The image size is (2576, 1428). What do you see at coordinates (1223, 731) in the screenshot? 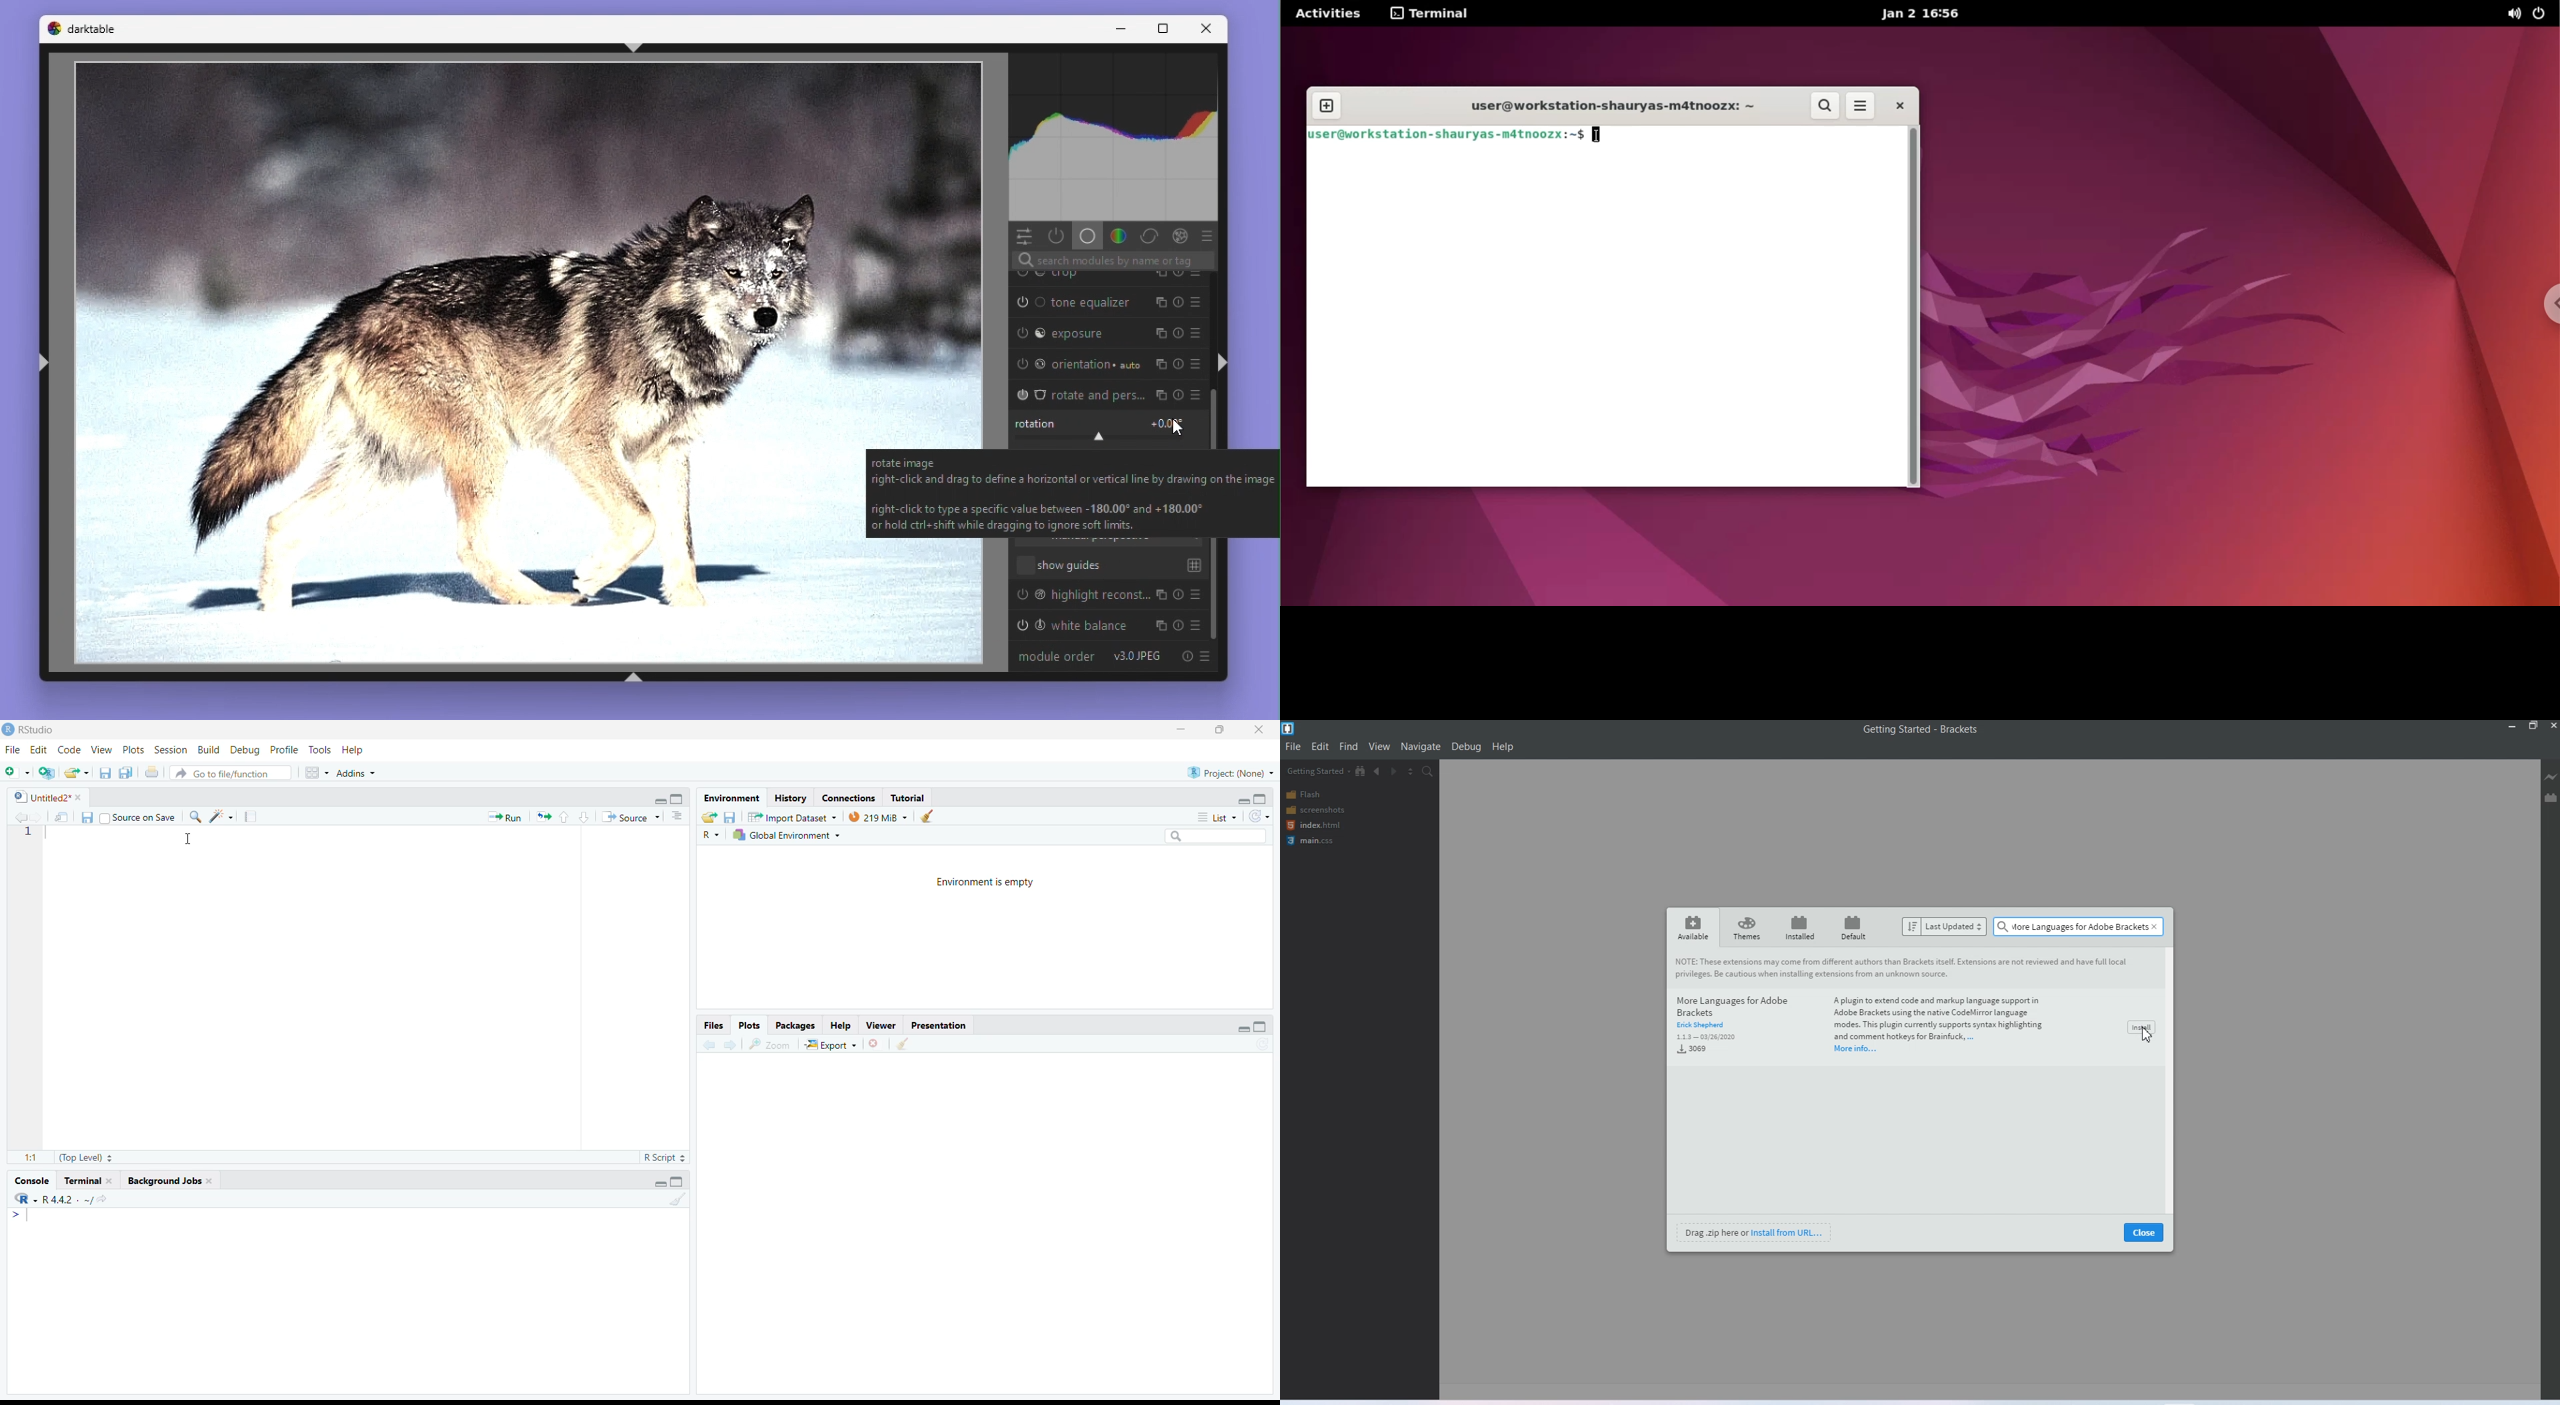
I see `Maximize` at bounding box center [1223, 731].